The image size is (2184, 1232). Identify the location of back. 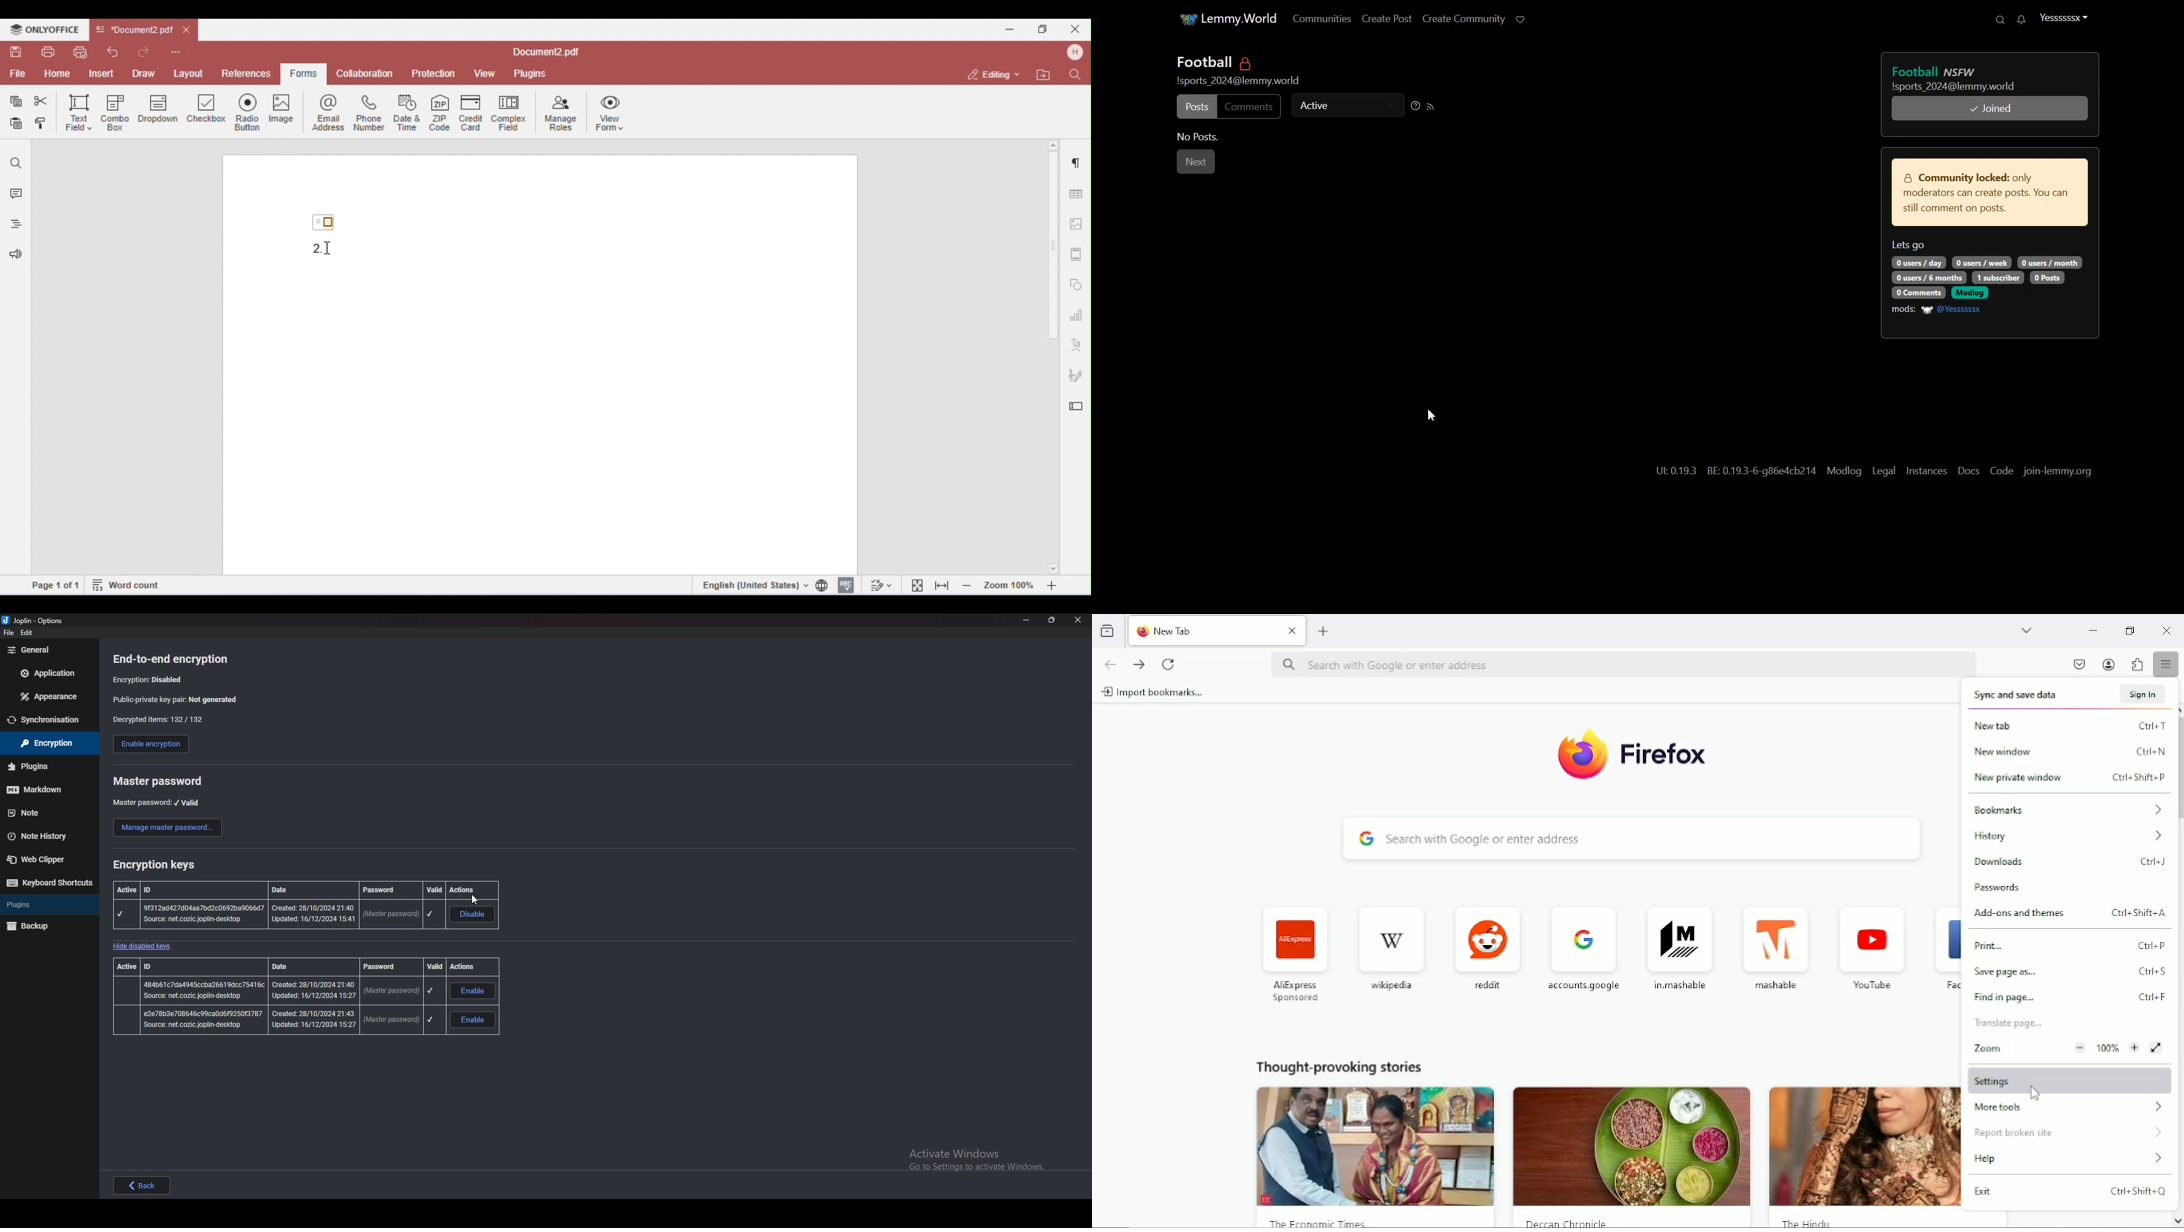
(144, 1185).